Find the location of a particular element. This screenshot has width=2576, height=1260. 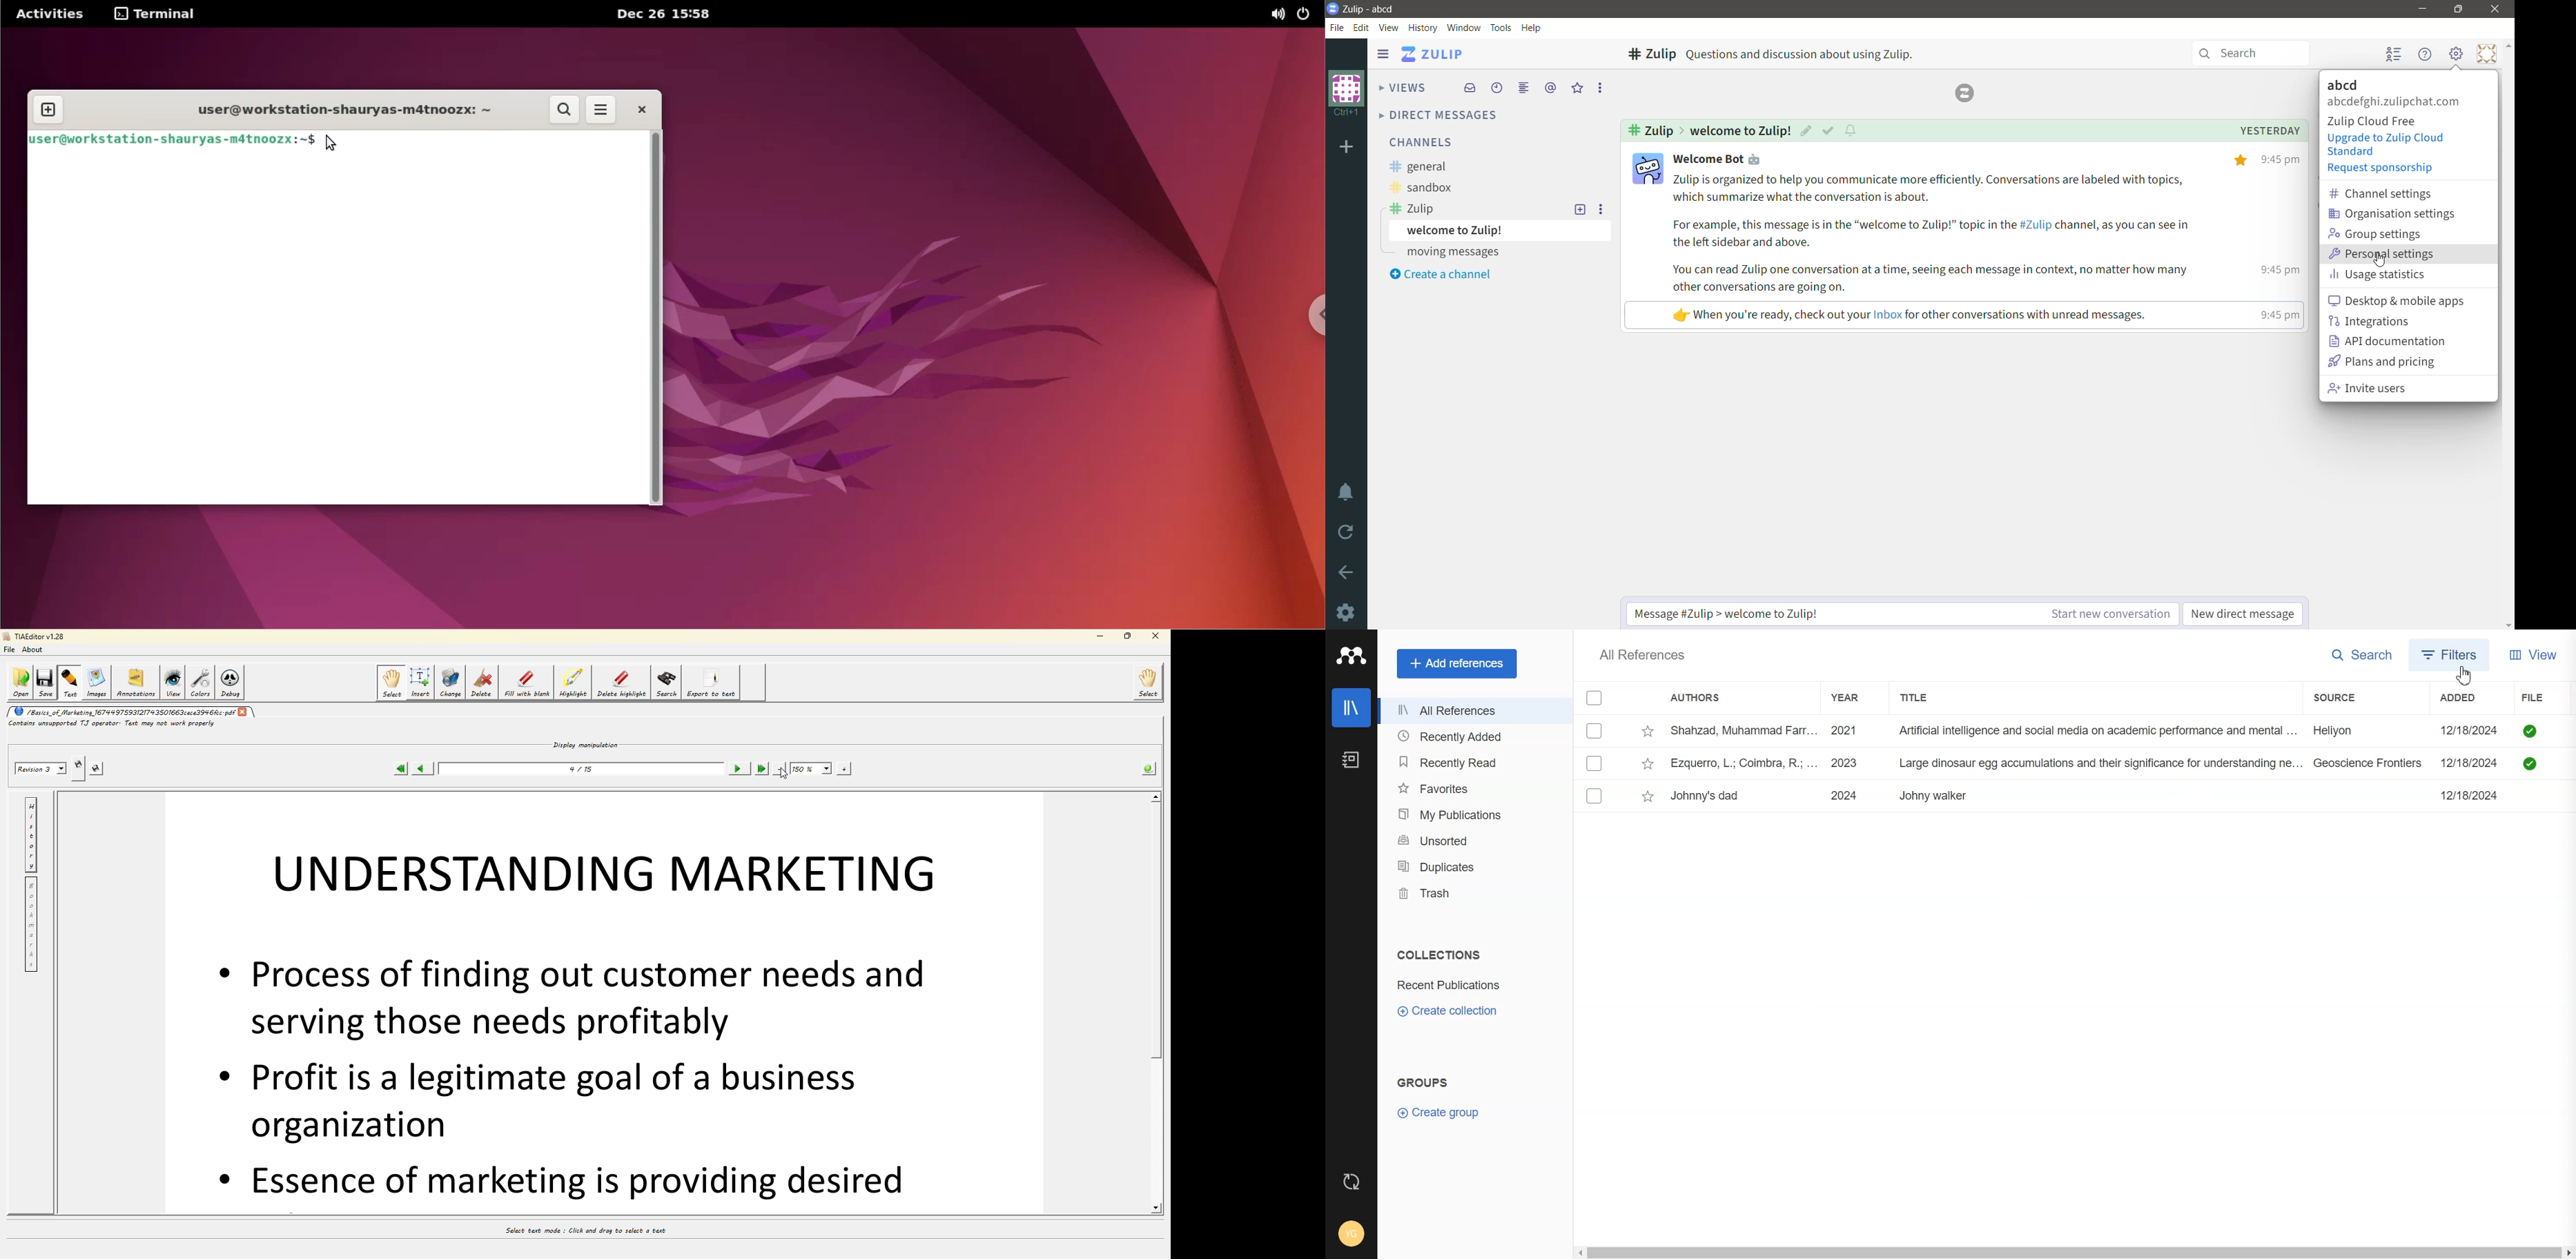

Add Organization is located at coordinates (1347, 148).